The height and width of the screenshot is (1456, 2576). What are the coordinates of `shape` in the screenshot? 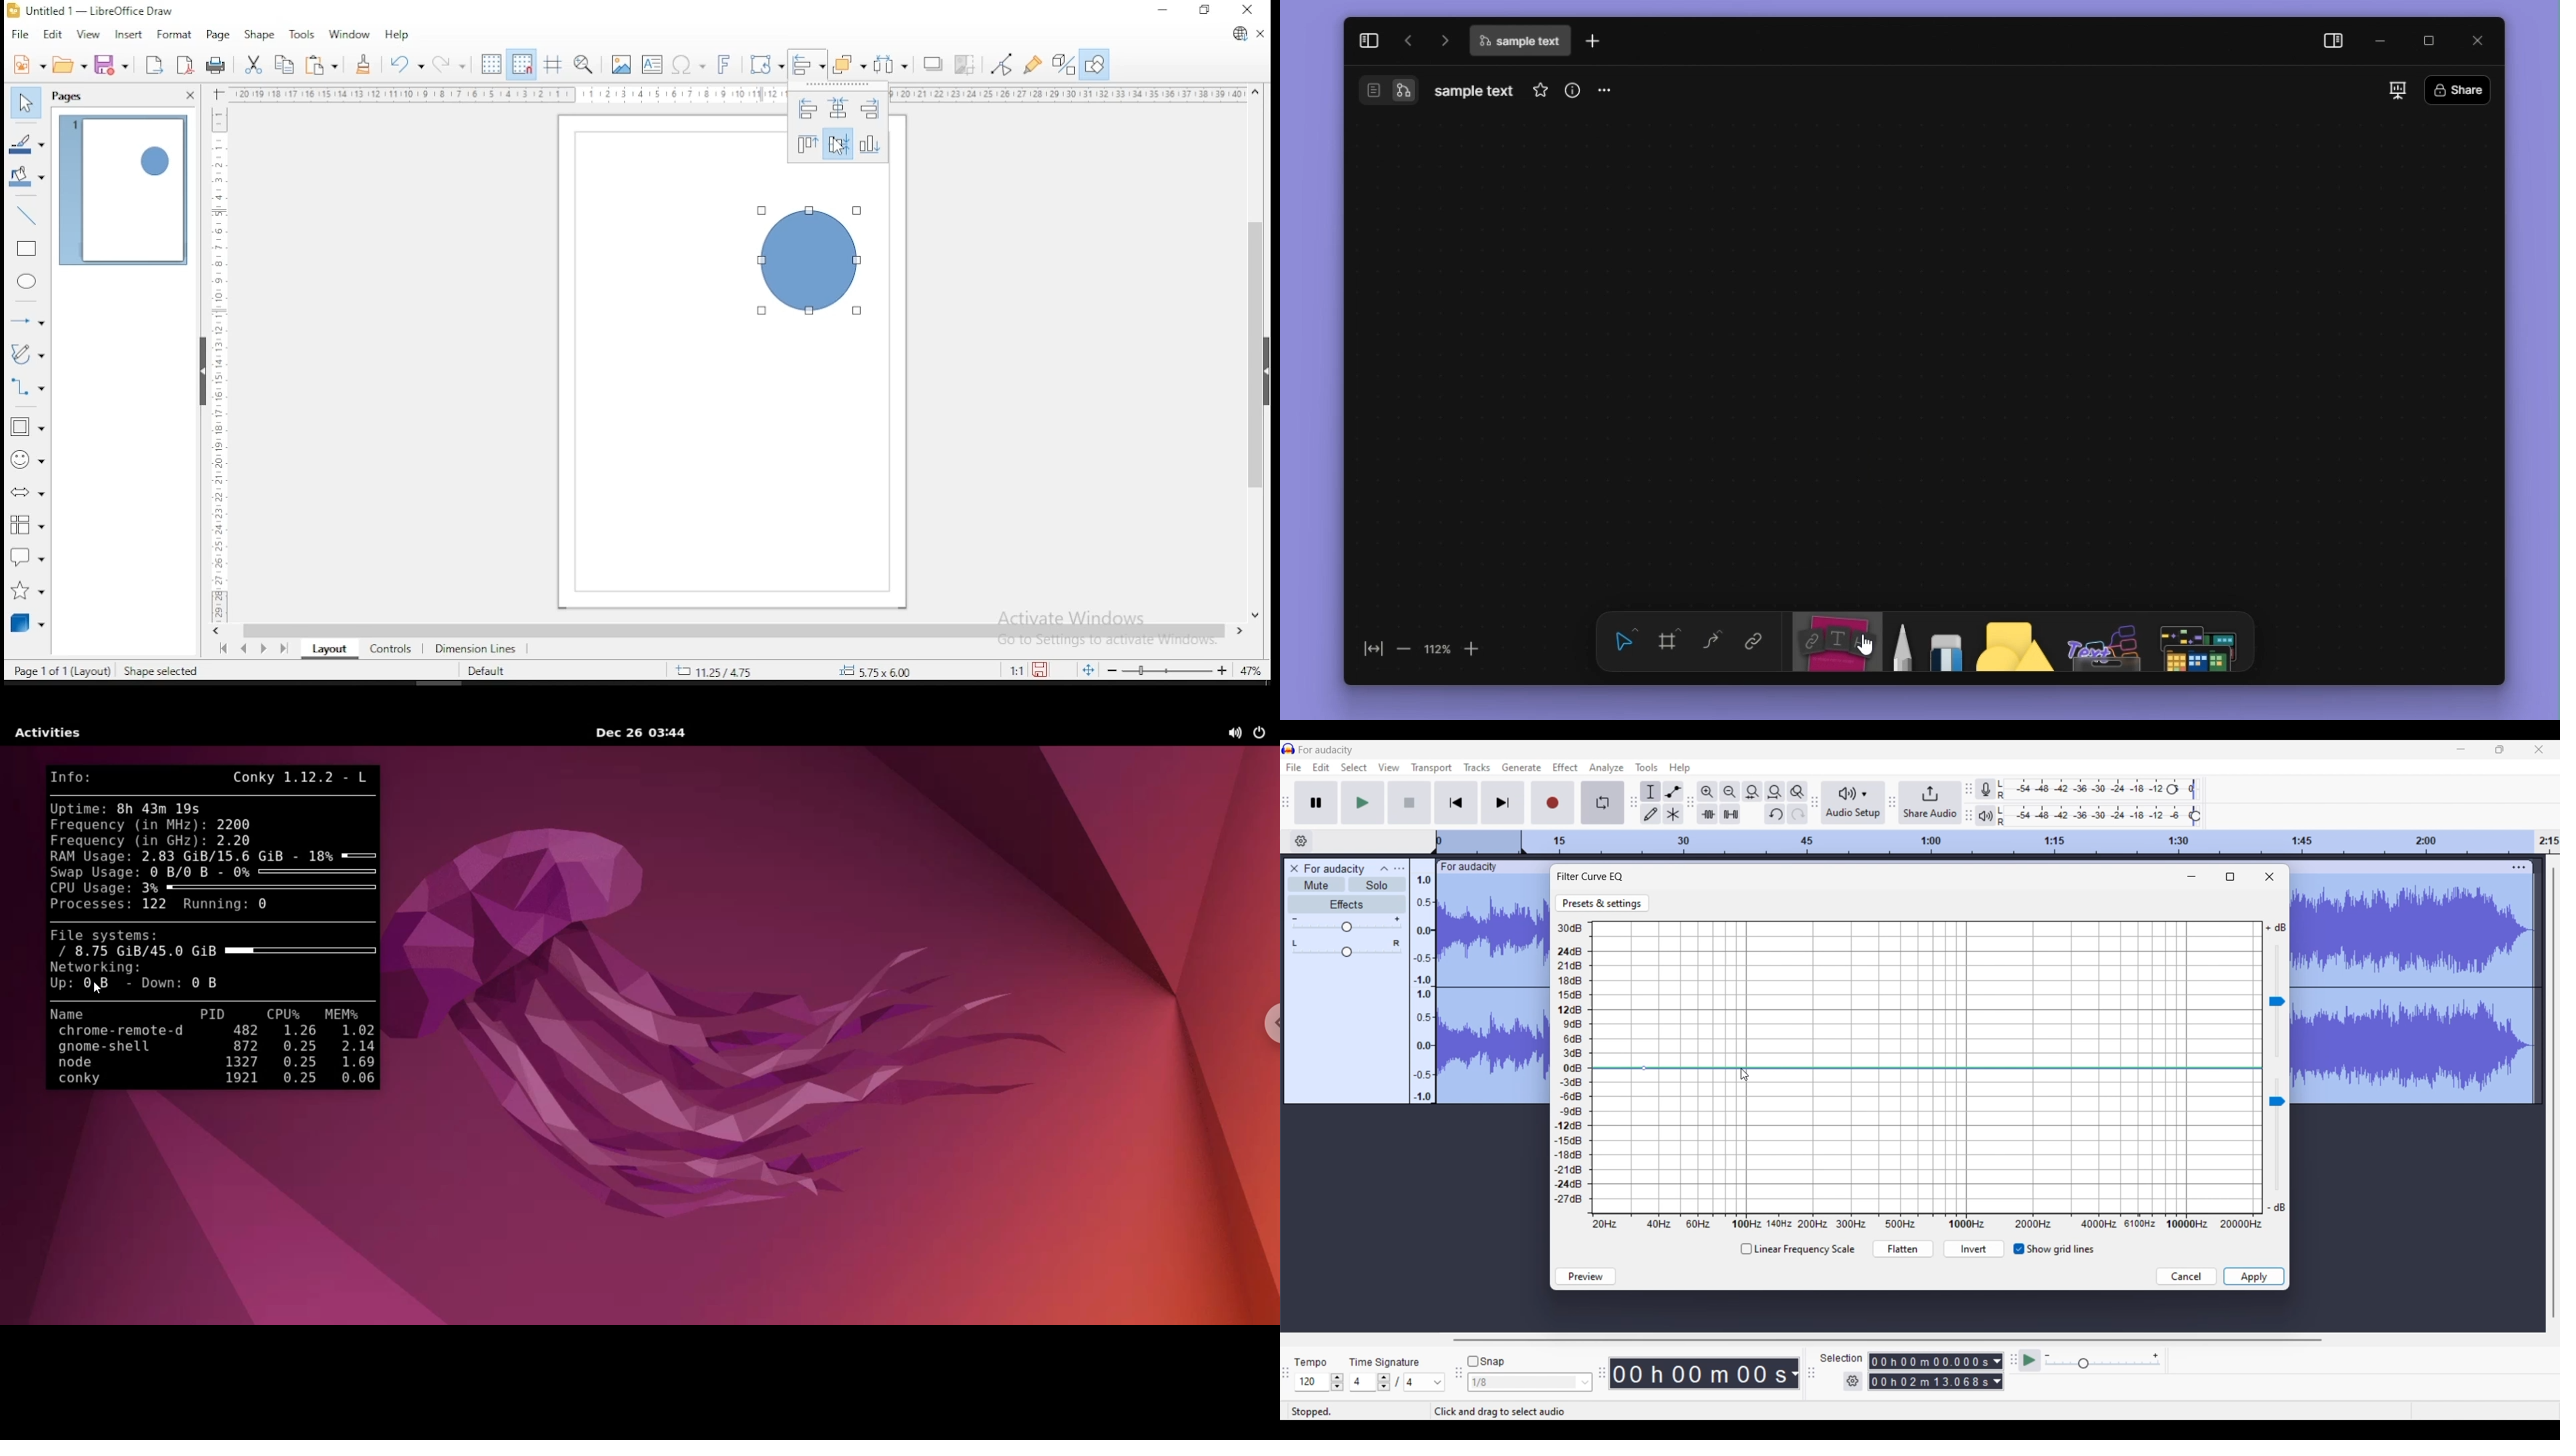 It's located at (258, 36).